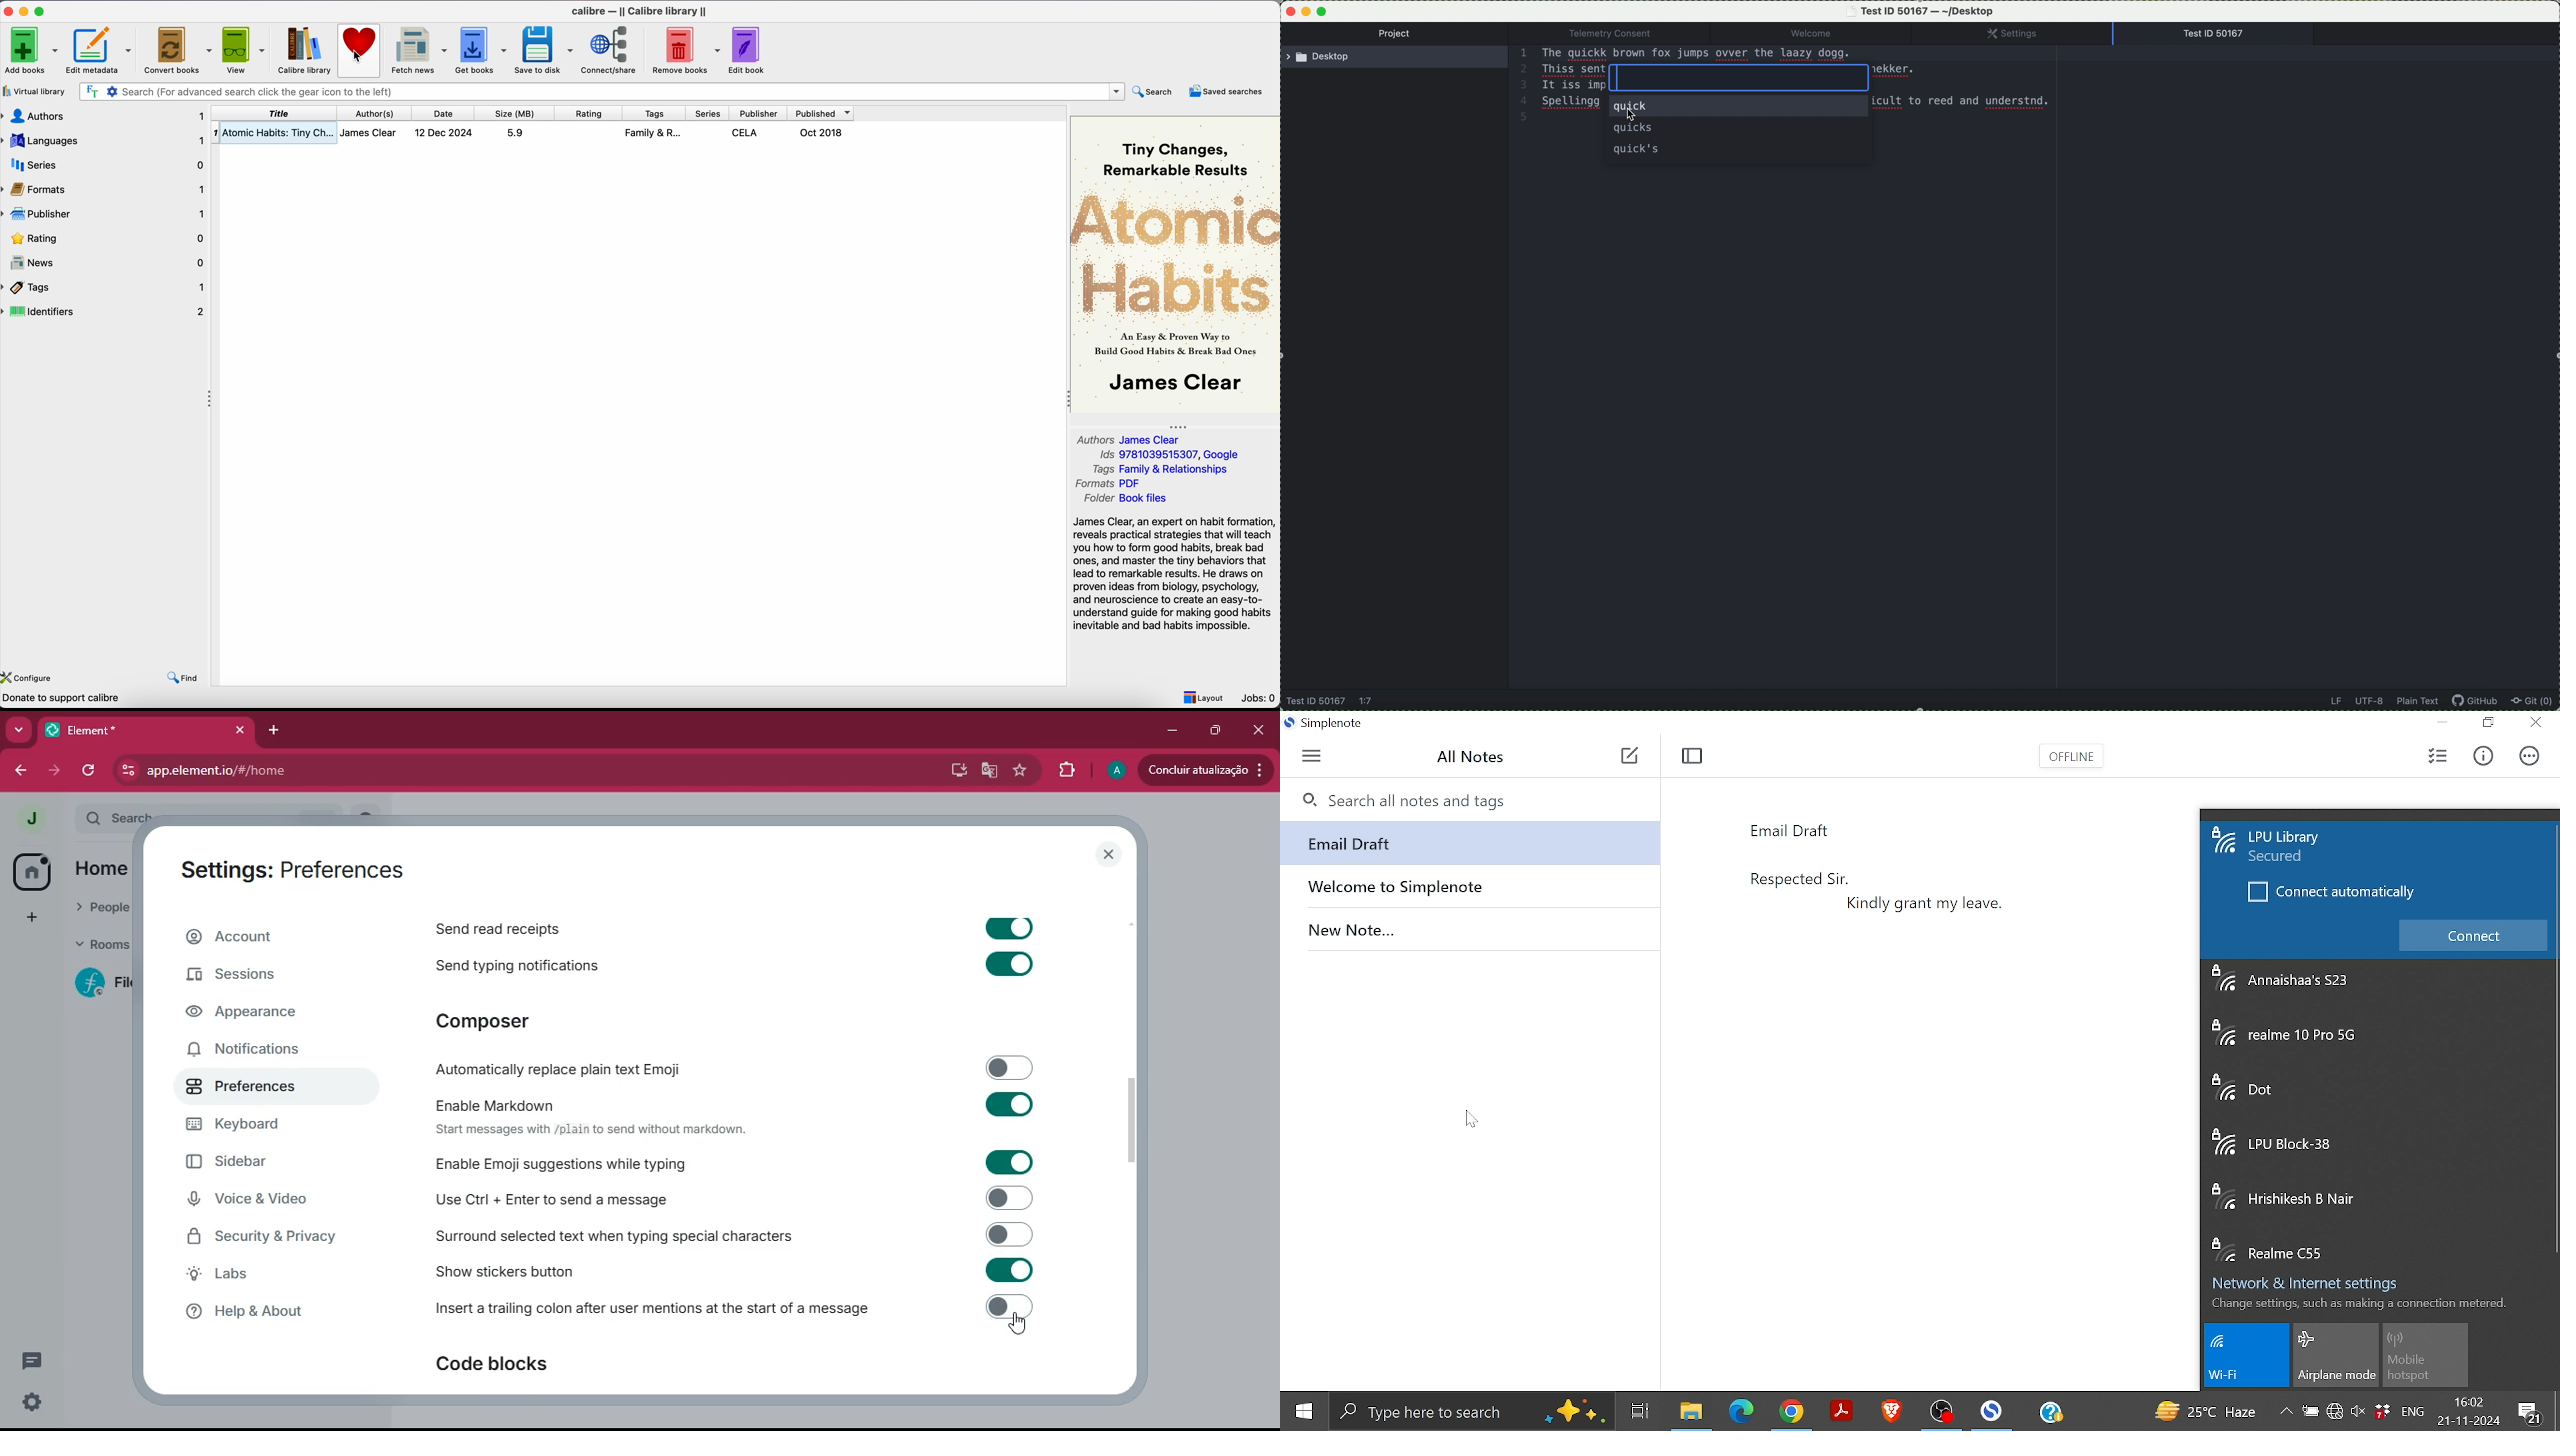 The width and height of the screenshot is (2576, 1456). I want to click on Airplane mode, so click(2336, 1355).